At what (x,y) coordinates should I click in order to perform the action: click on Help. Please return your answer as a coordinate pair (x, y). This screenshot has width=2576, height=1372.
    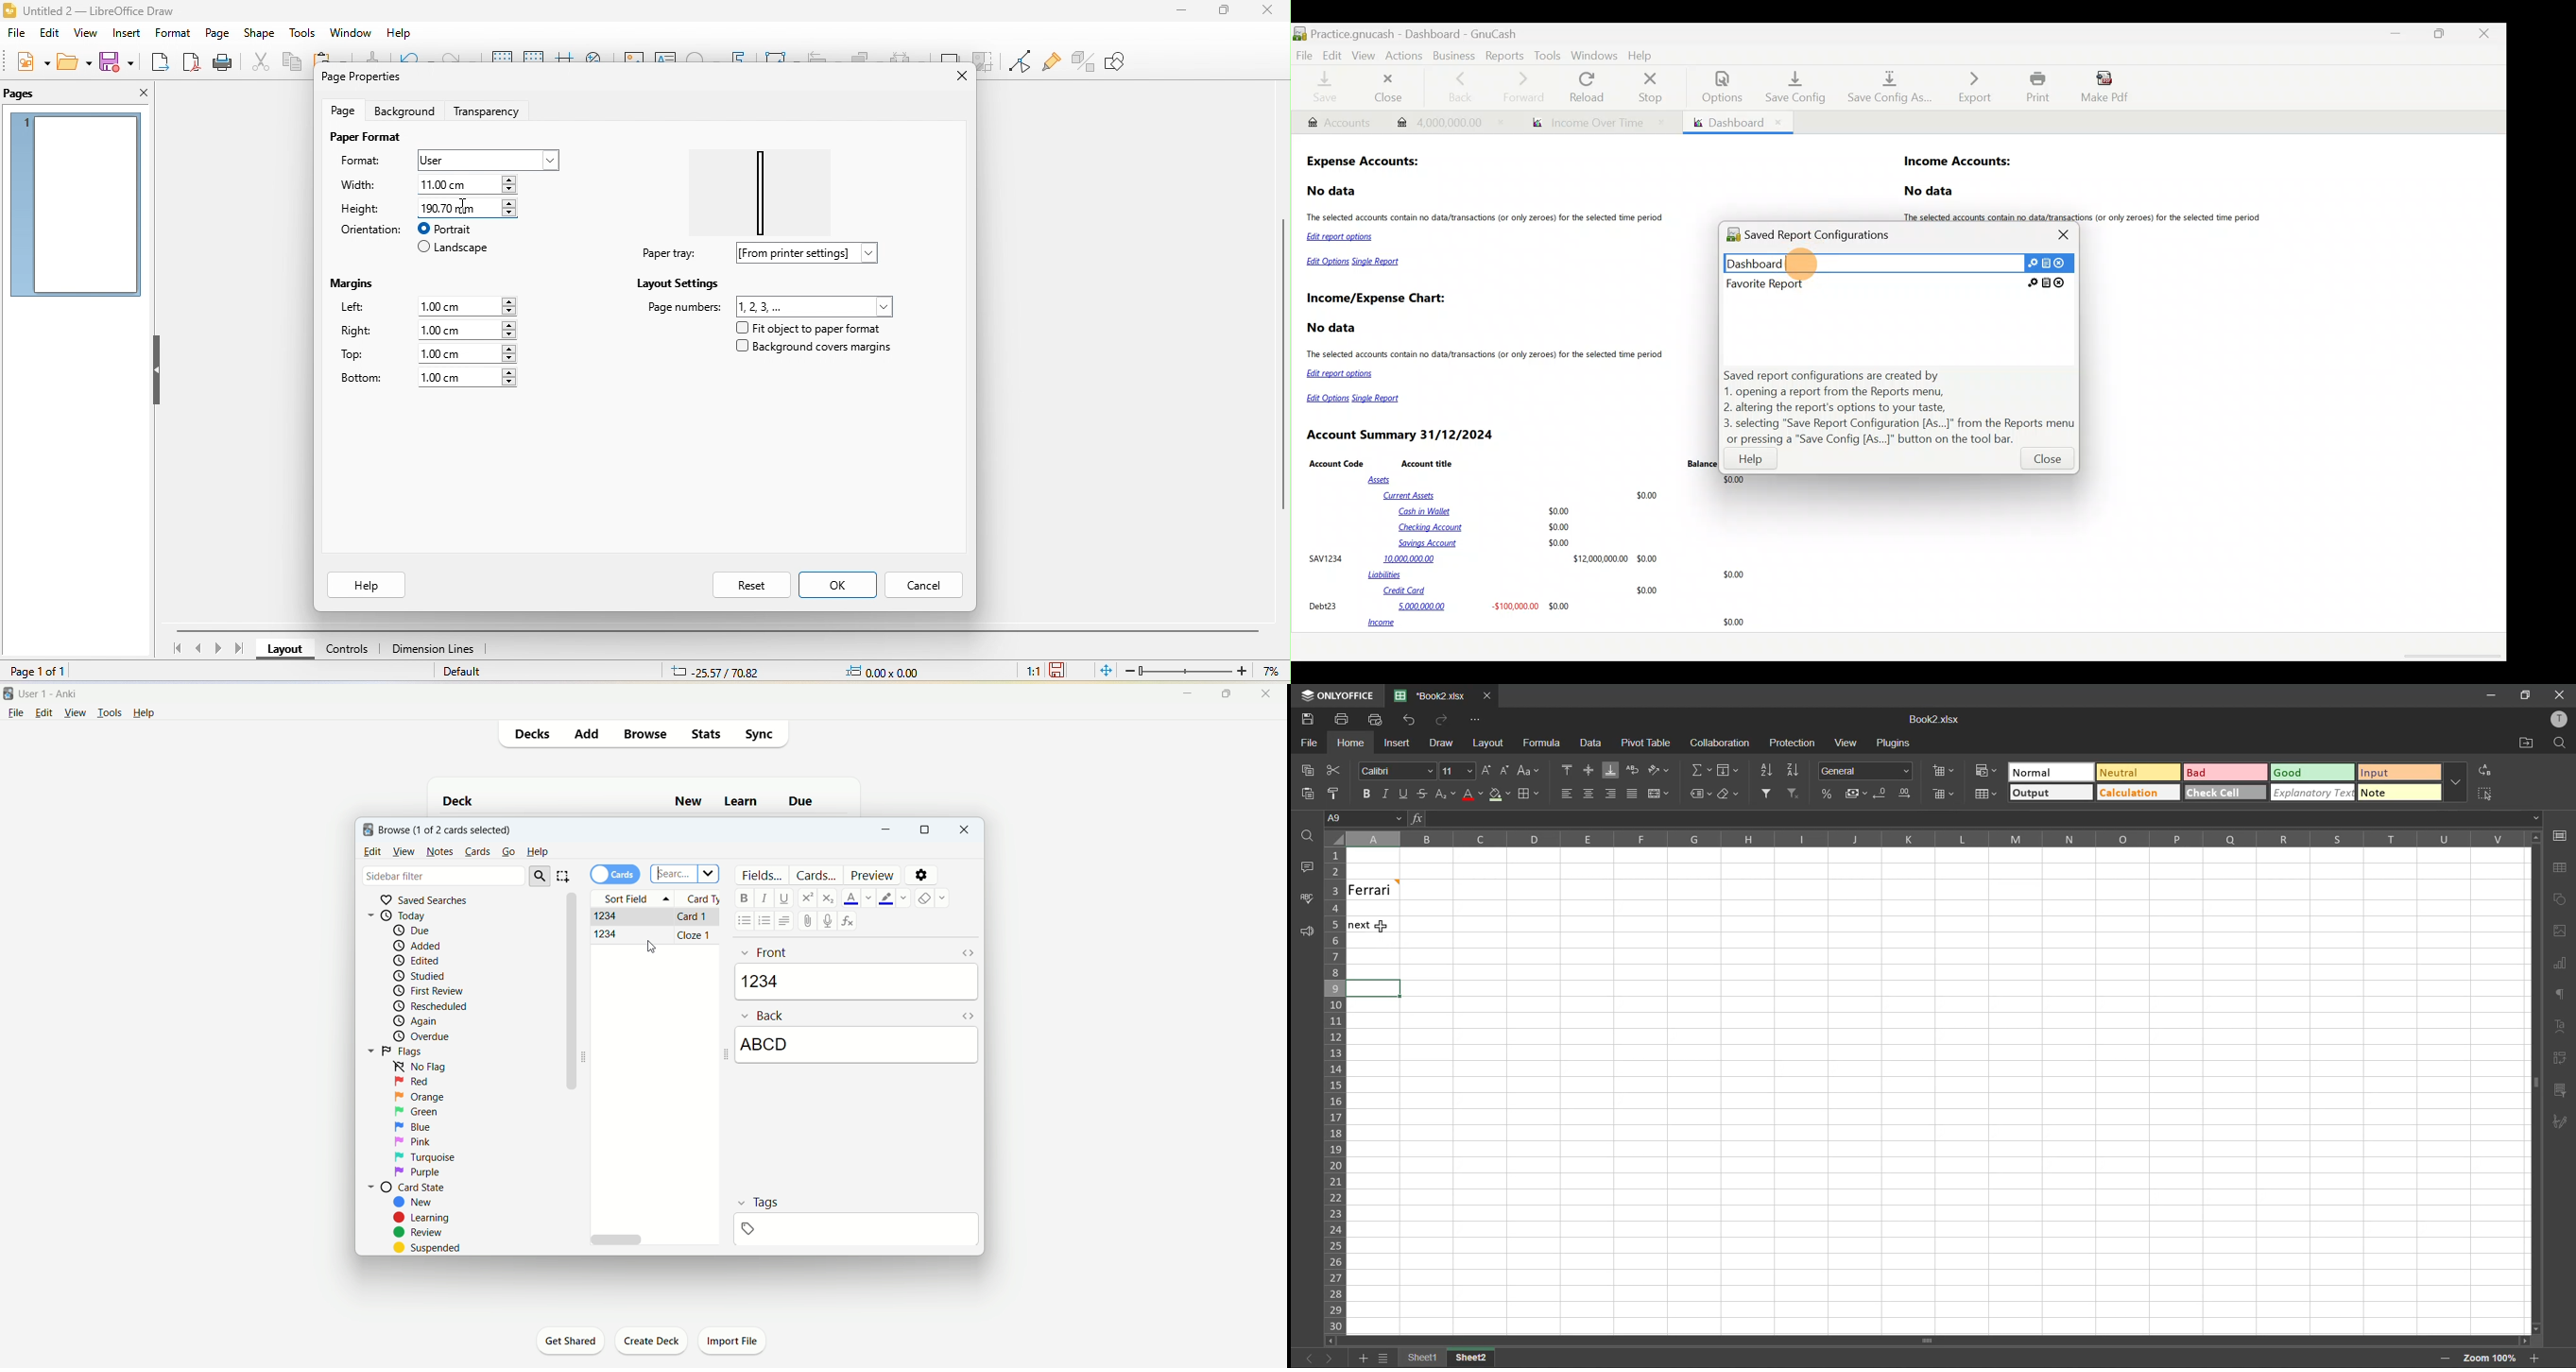
    Looking at the image, I should click on (1643, 54).